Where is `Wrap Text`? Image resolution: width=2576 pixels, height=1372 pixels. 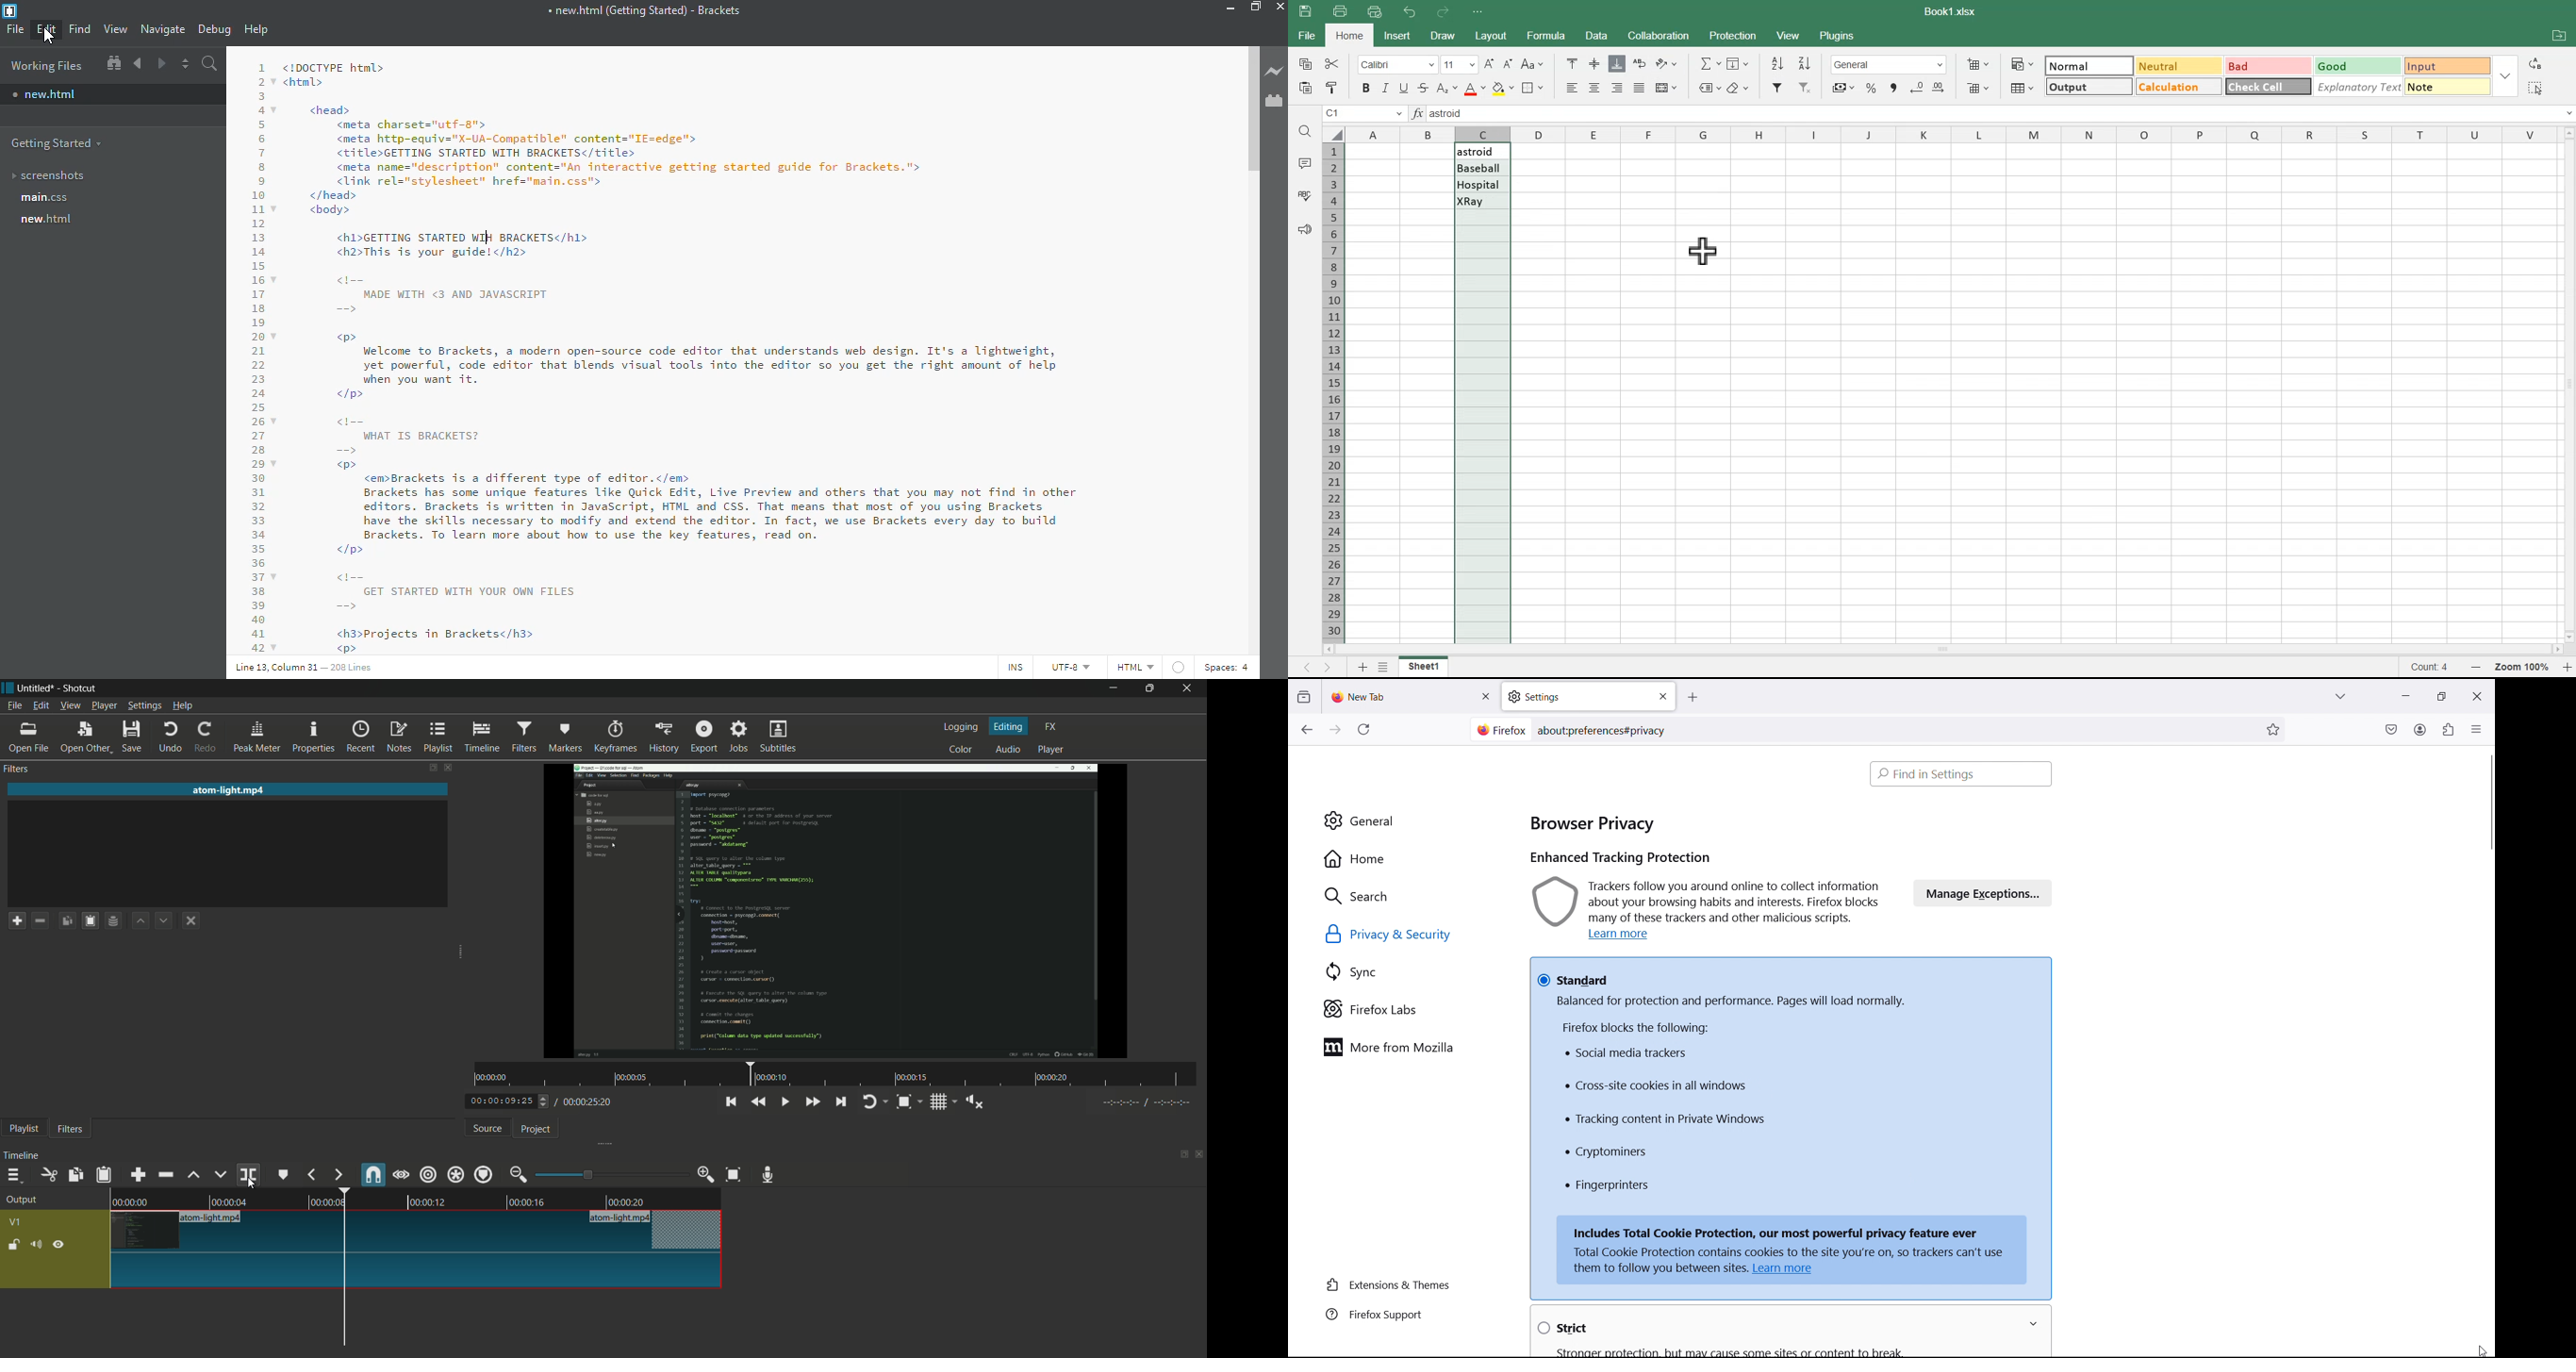 Wrap Text is located at coordinates (1639, 63).